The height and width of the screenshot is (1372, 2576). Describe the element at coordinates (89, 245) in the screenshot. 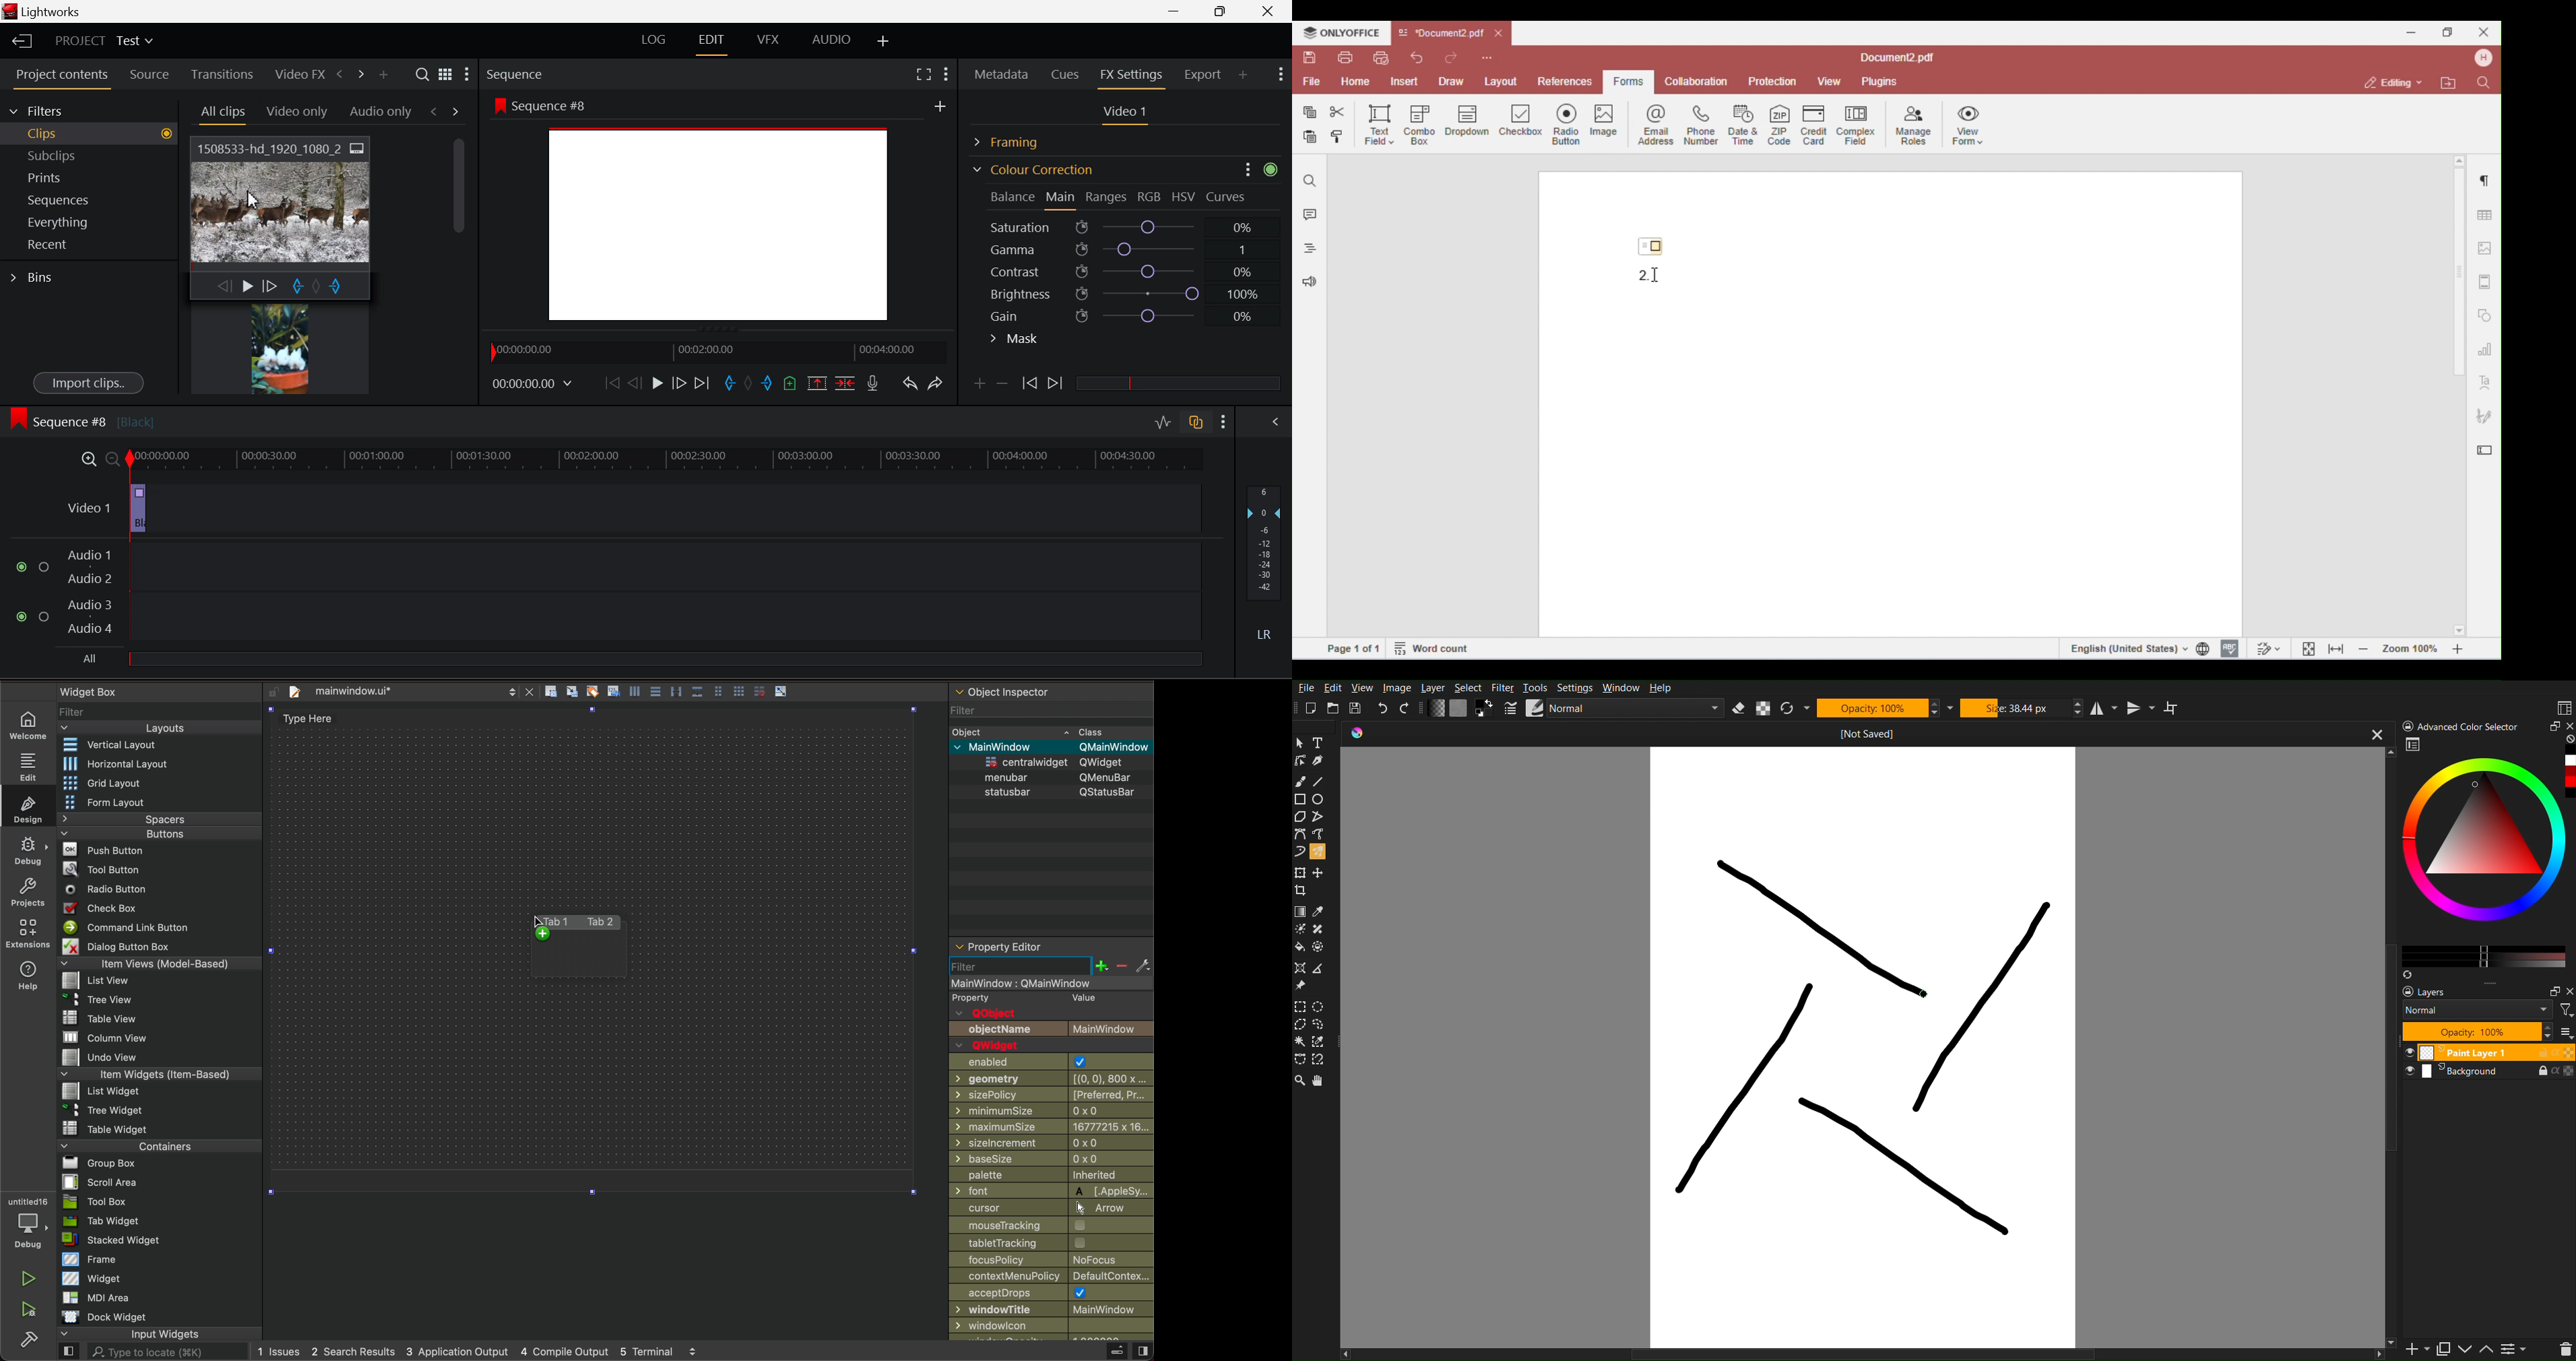

I see `Recent Tab Open` at that location.